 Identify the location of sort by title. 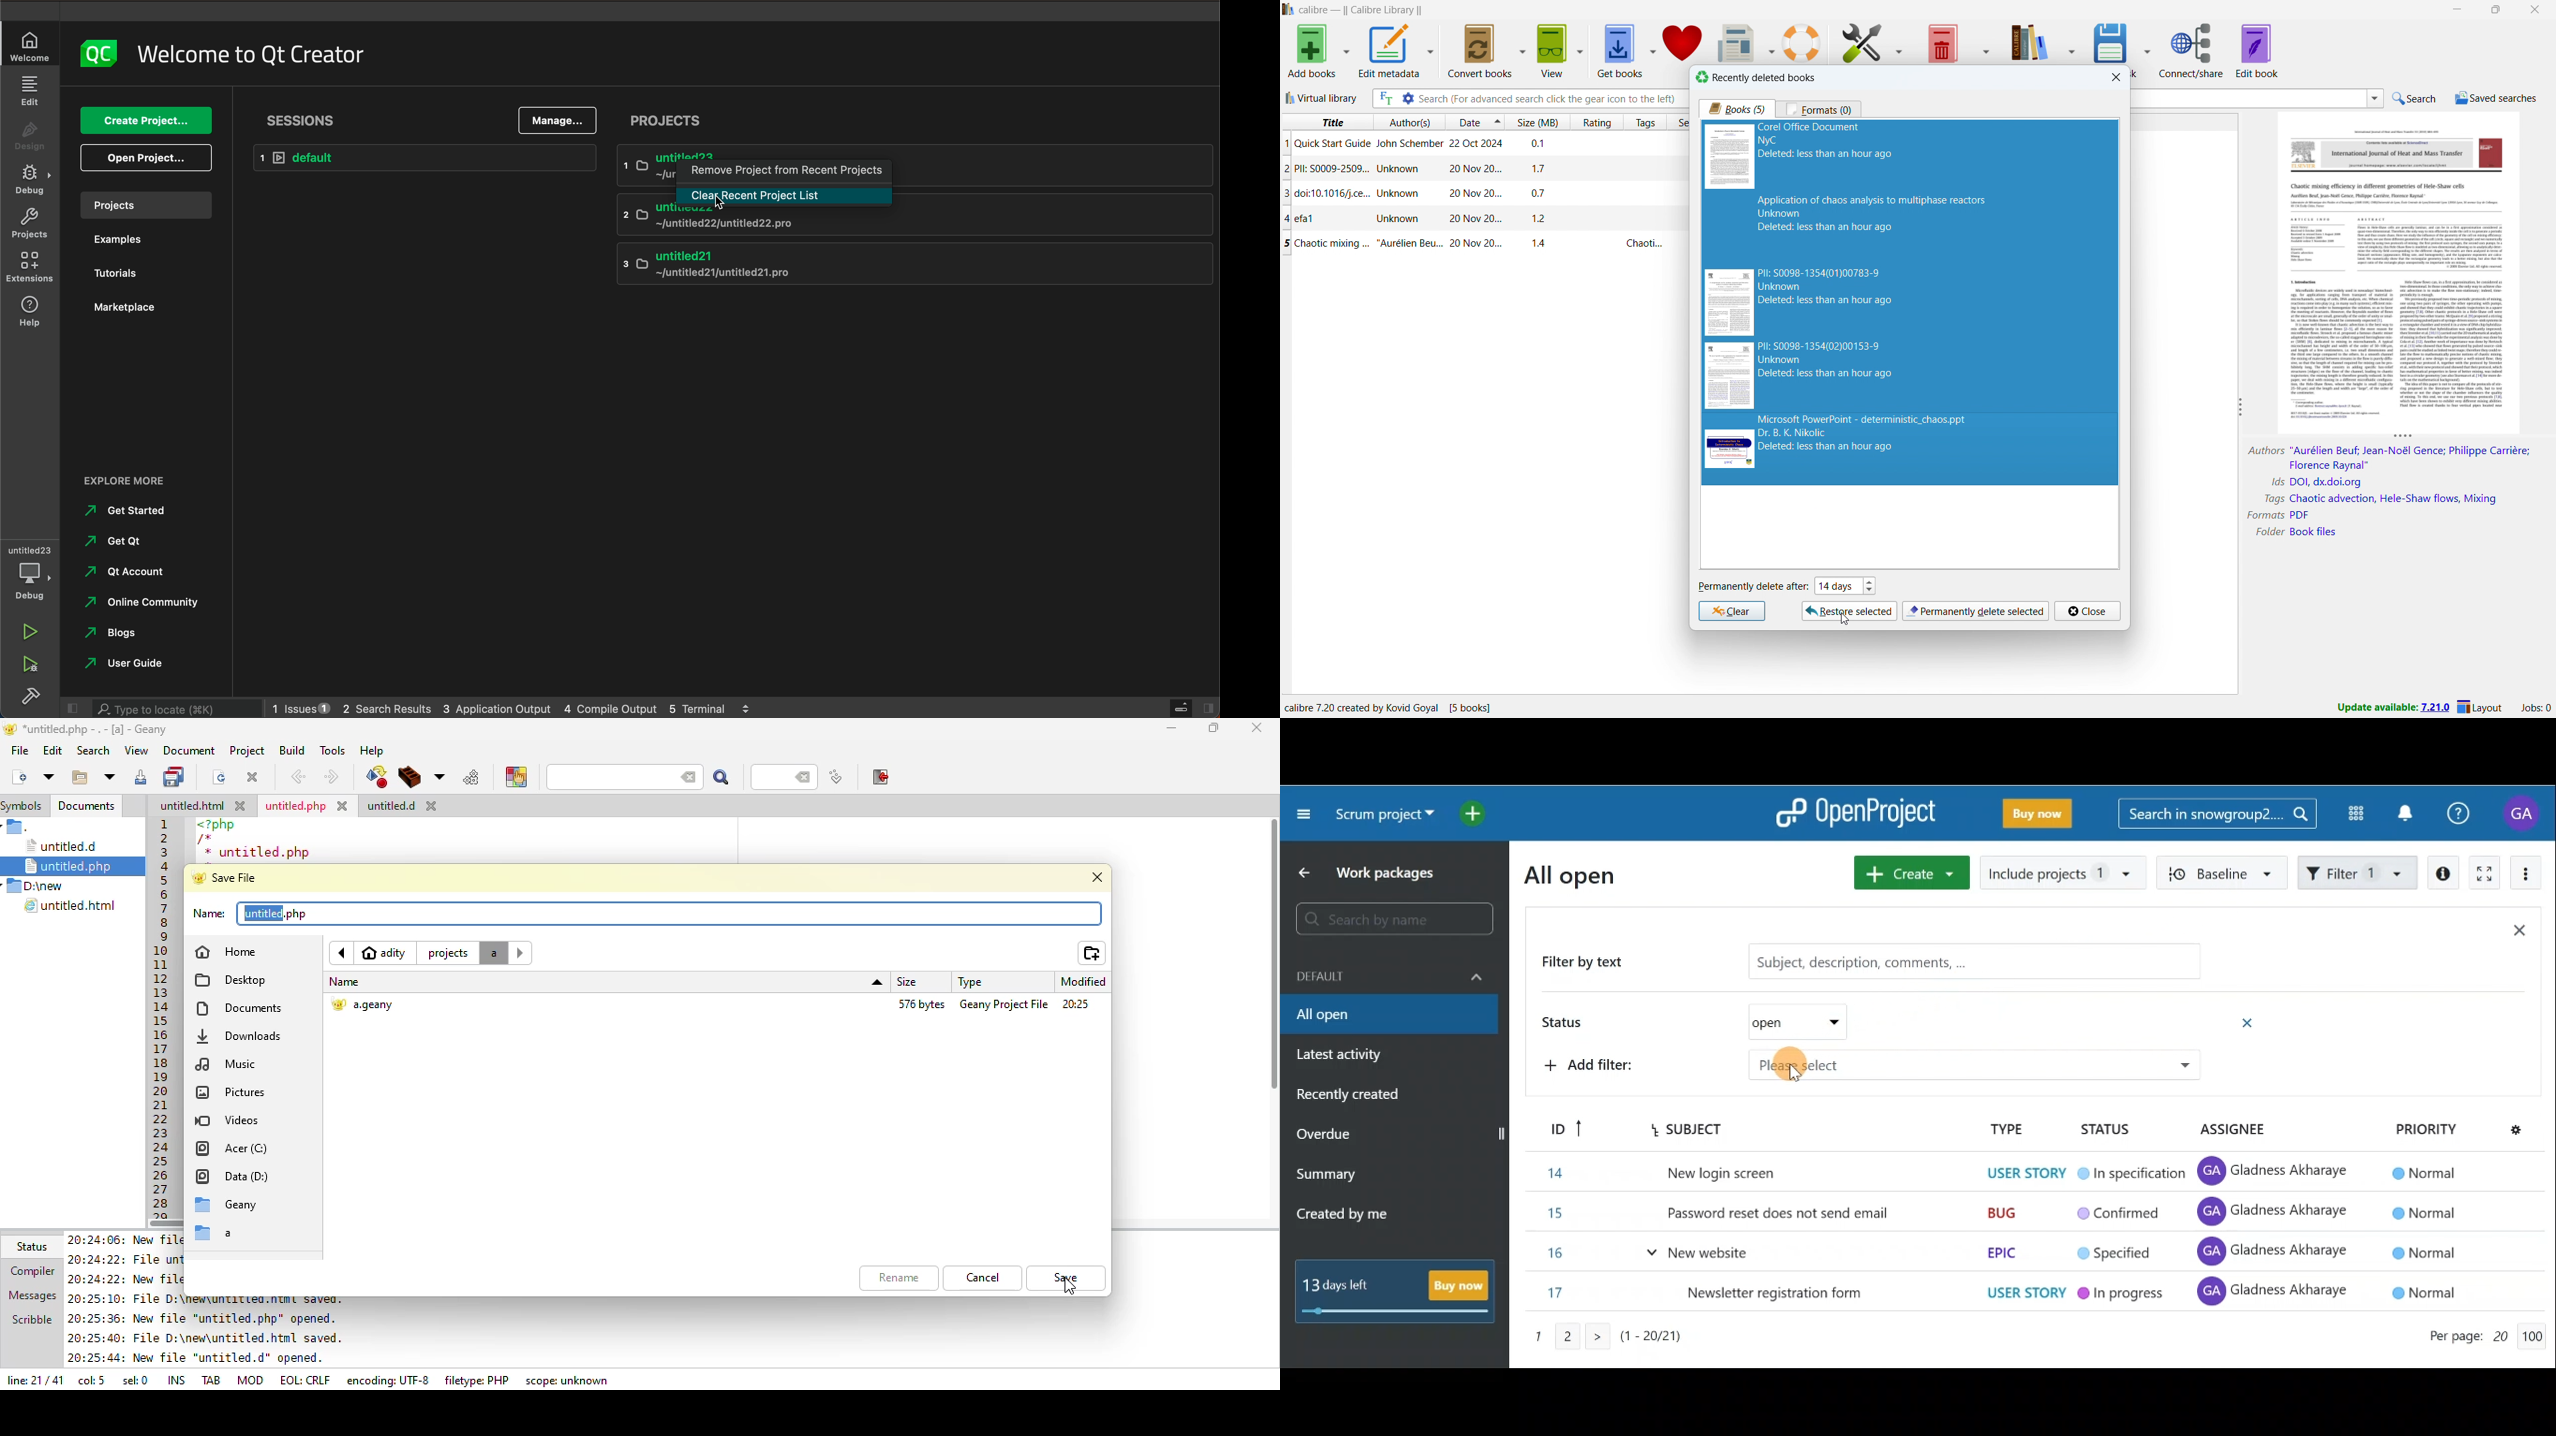
(1326, 122).